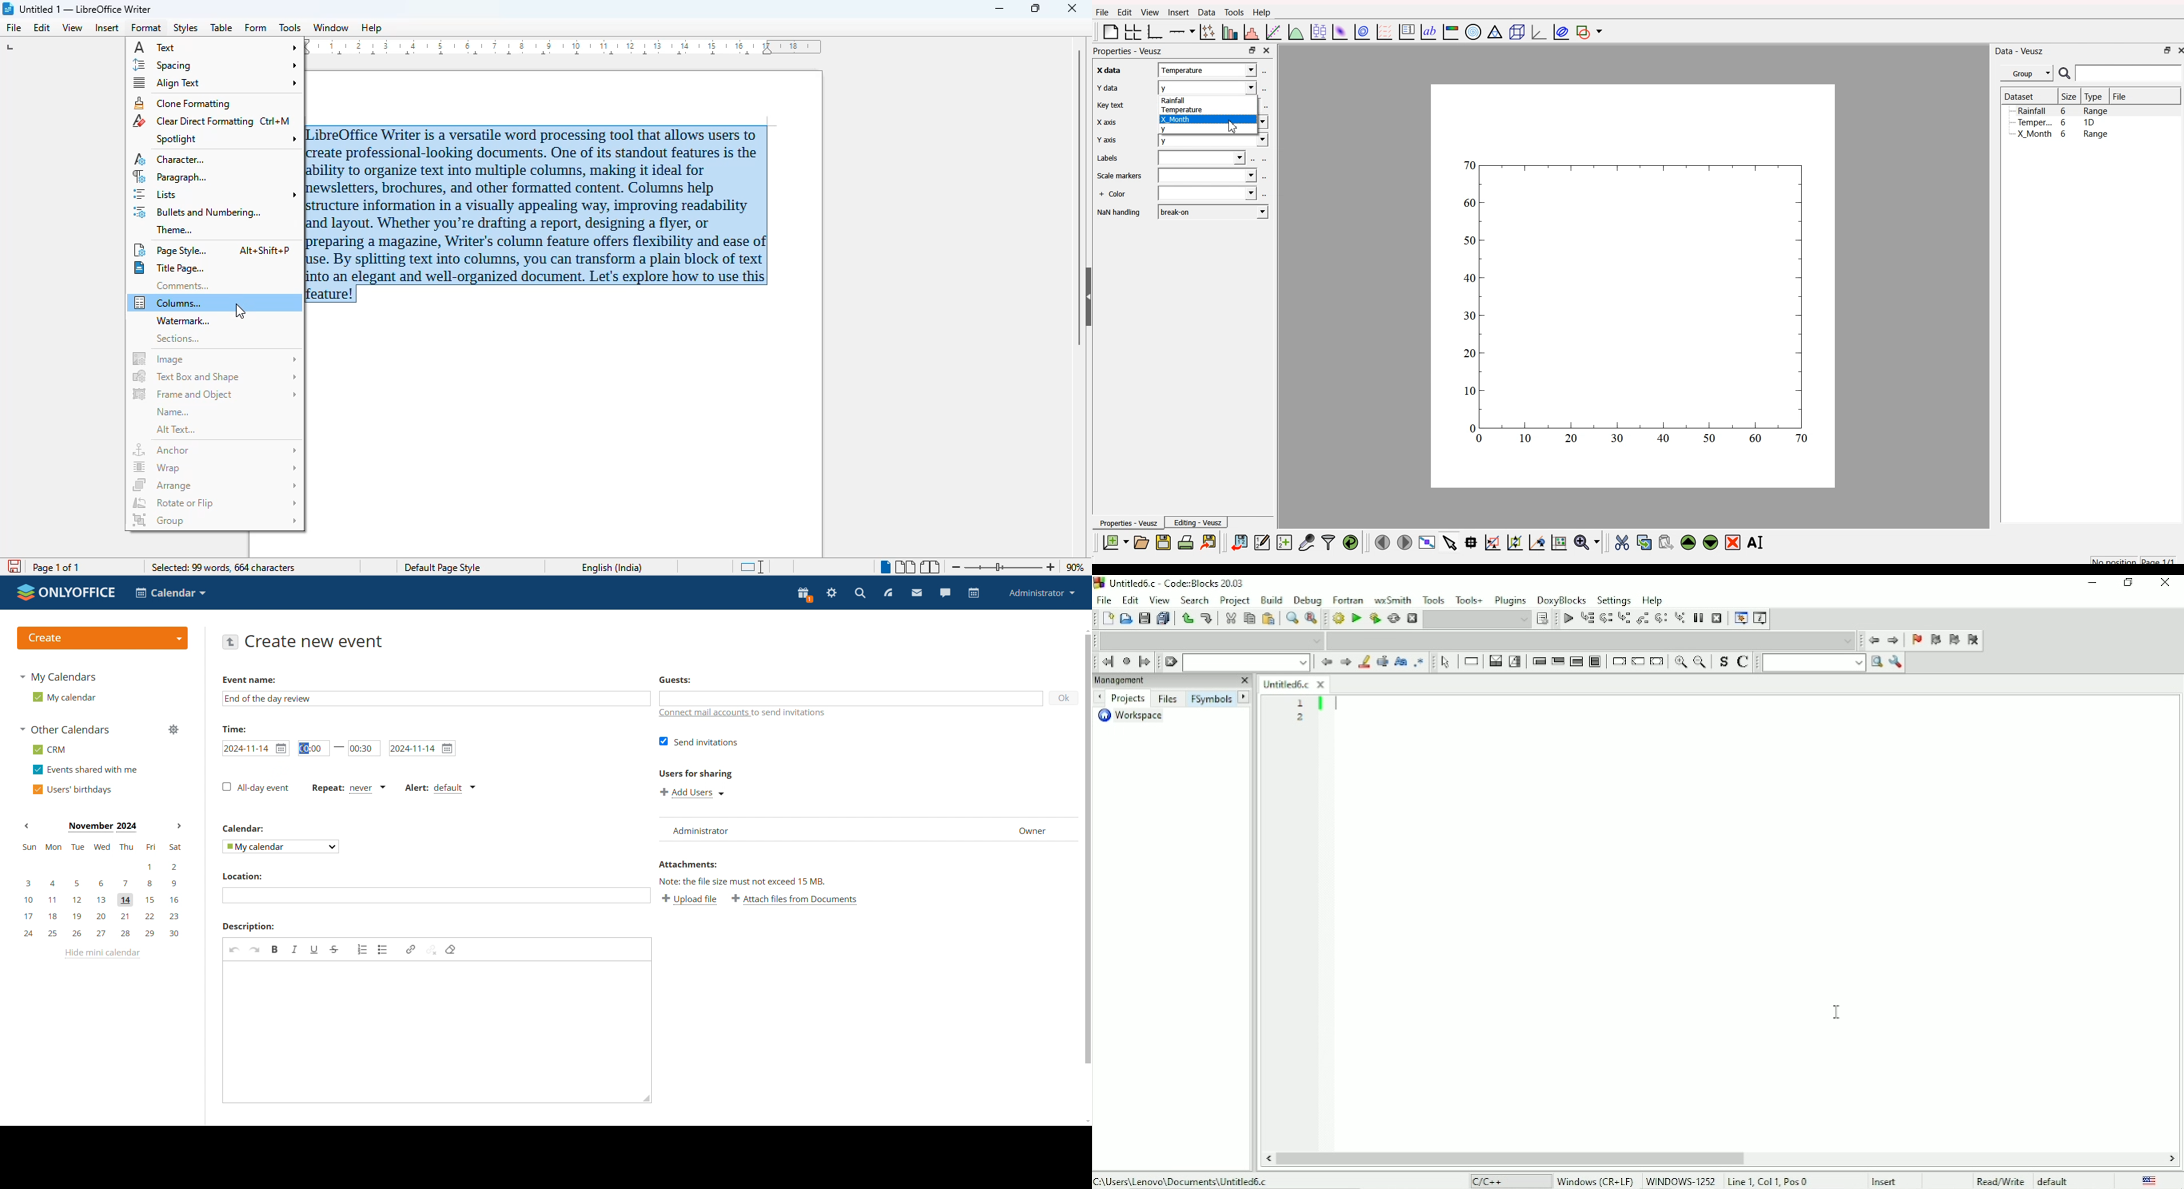  Describe the element at coordinates (348, 788) in the screenshot. I see `event repetition` at that location.